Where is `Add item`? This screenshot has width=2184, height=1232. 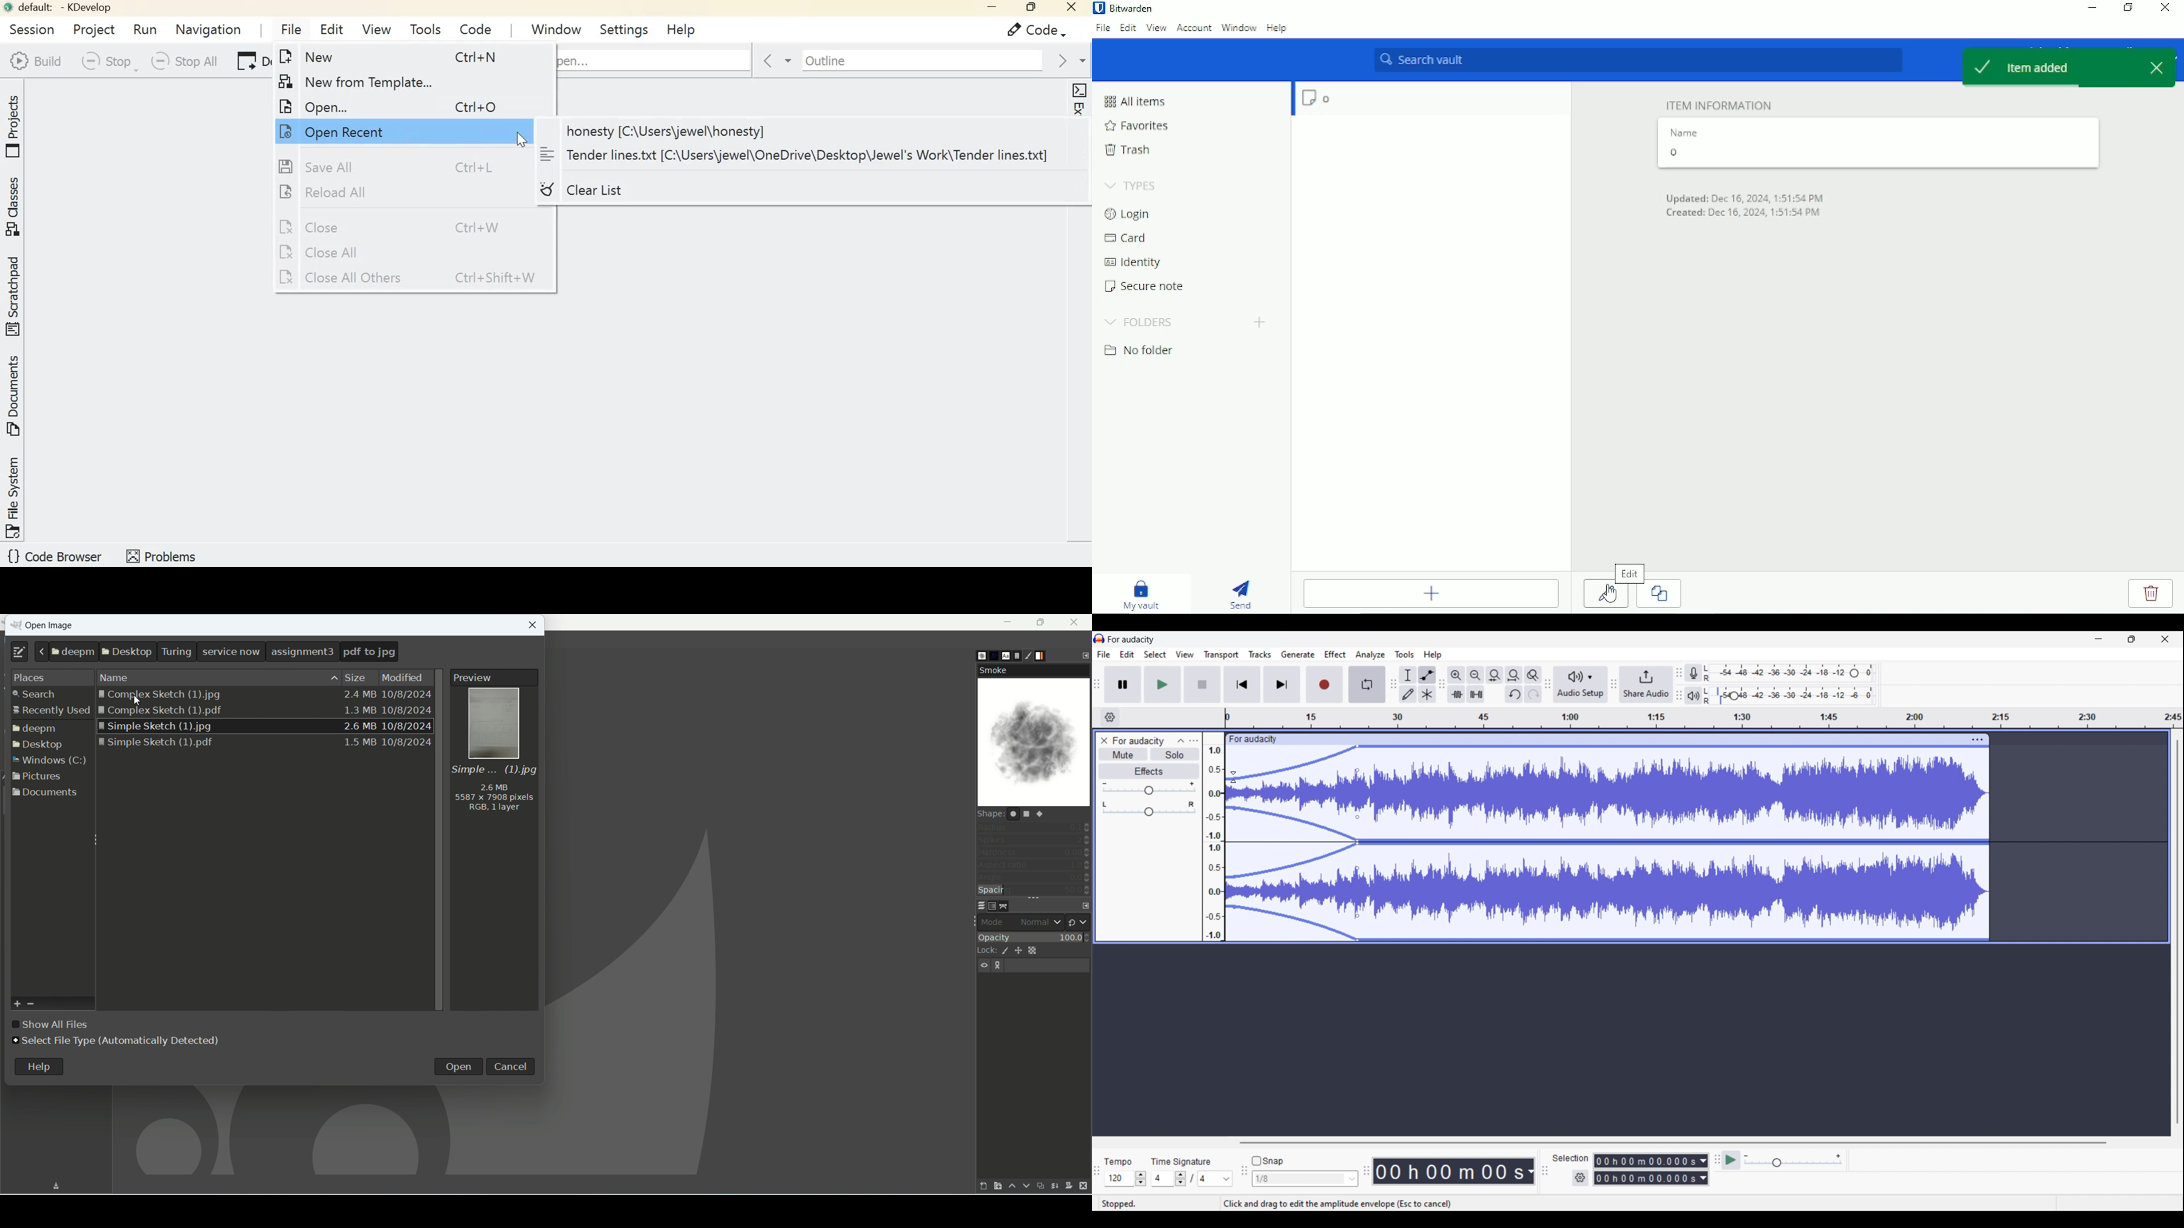 Add item is located at coordinates (1433, 594).